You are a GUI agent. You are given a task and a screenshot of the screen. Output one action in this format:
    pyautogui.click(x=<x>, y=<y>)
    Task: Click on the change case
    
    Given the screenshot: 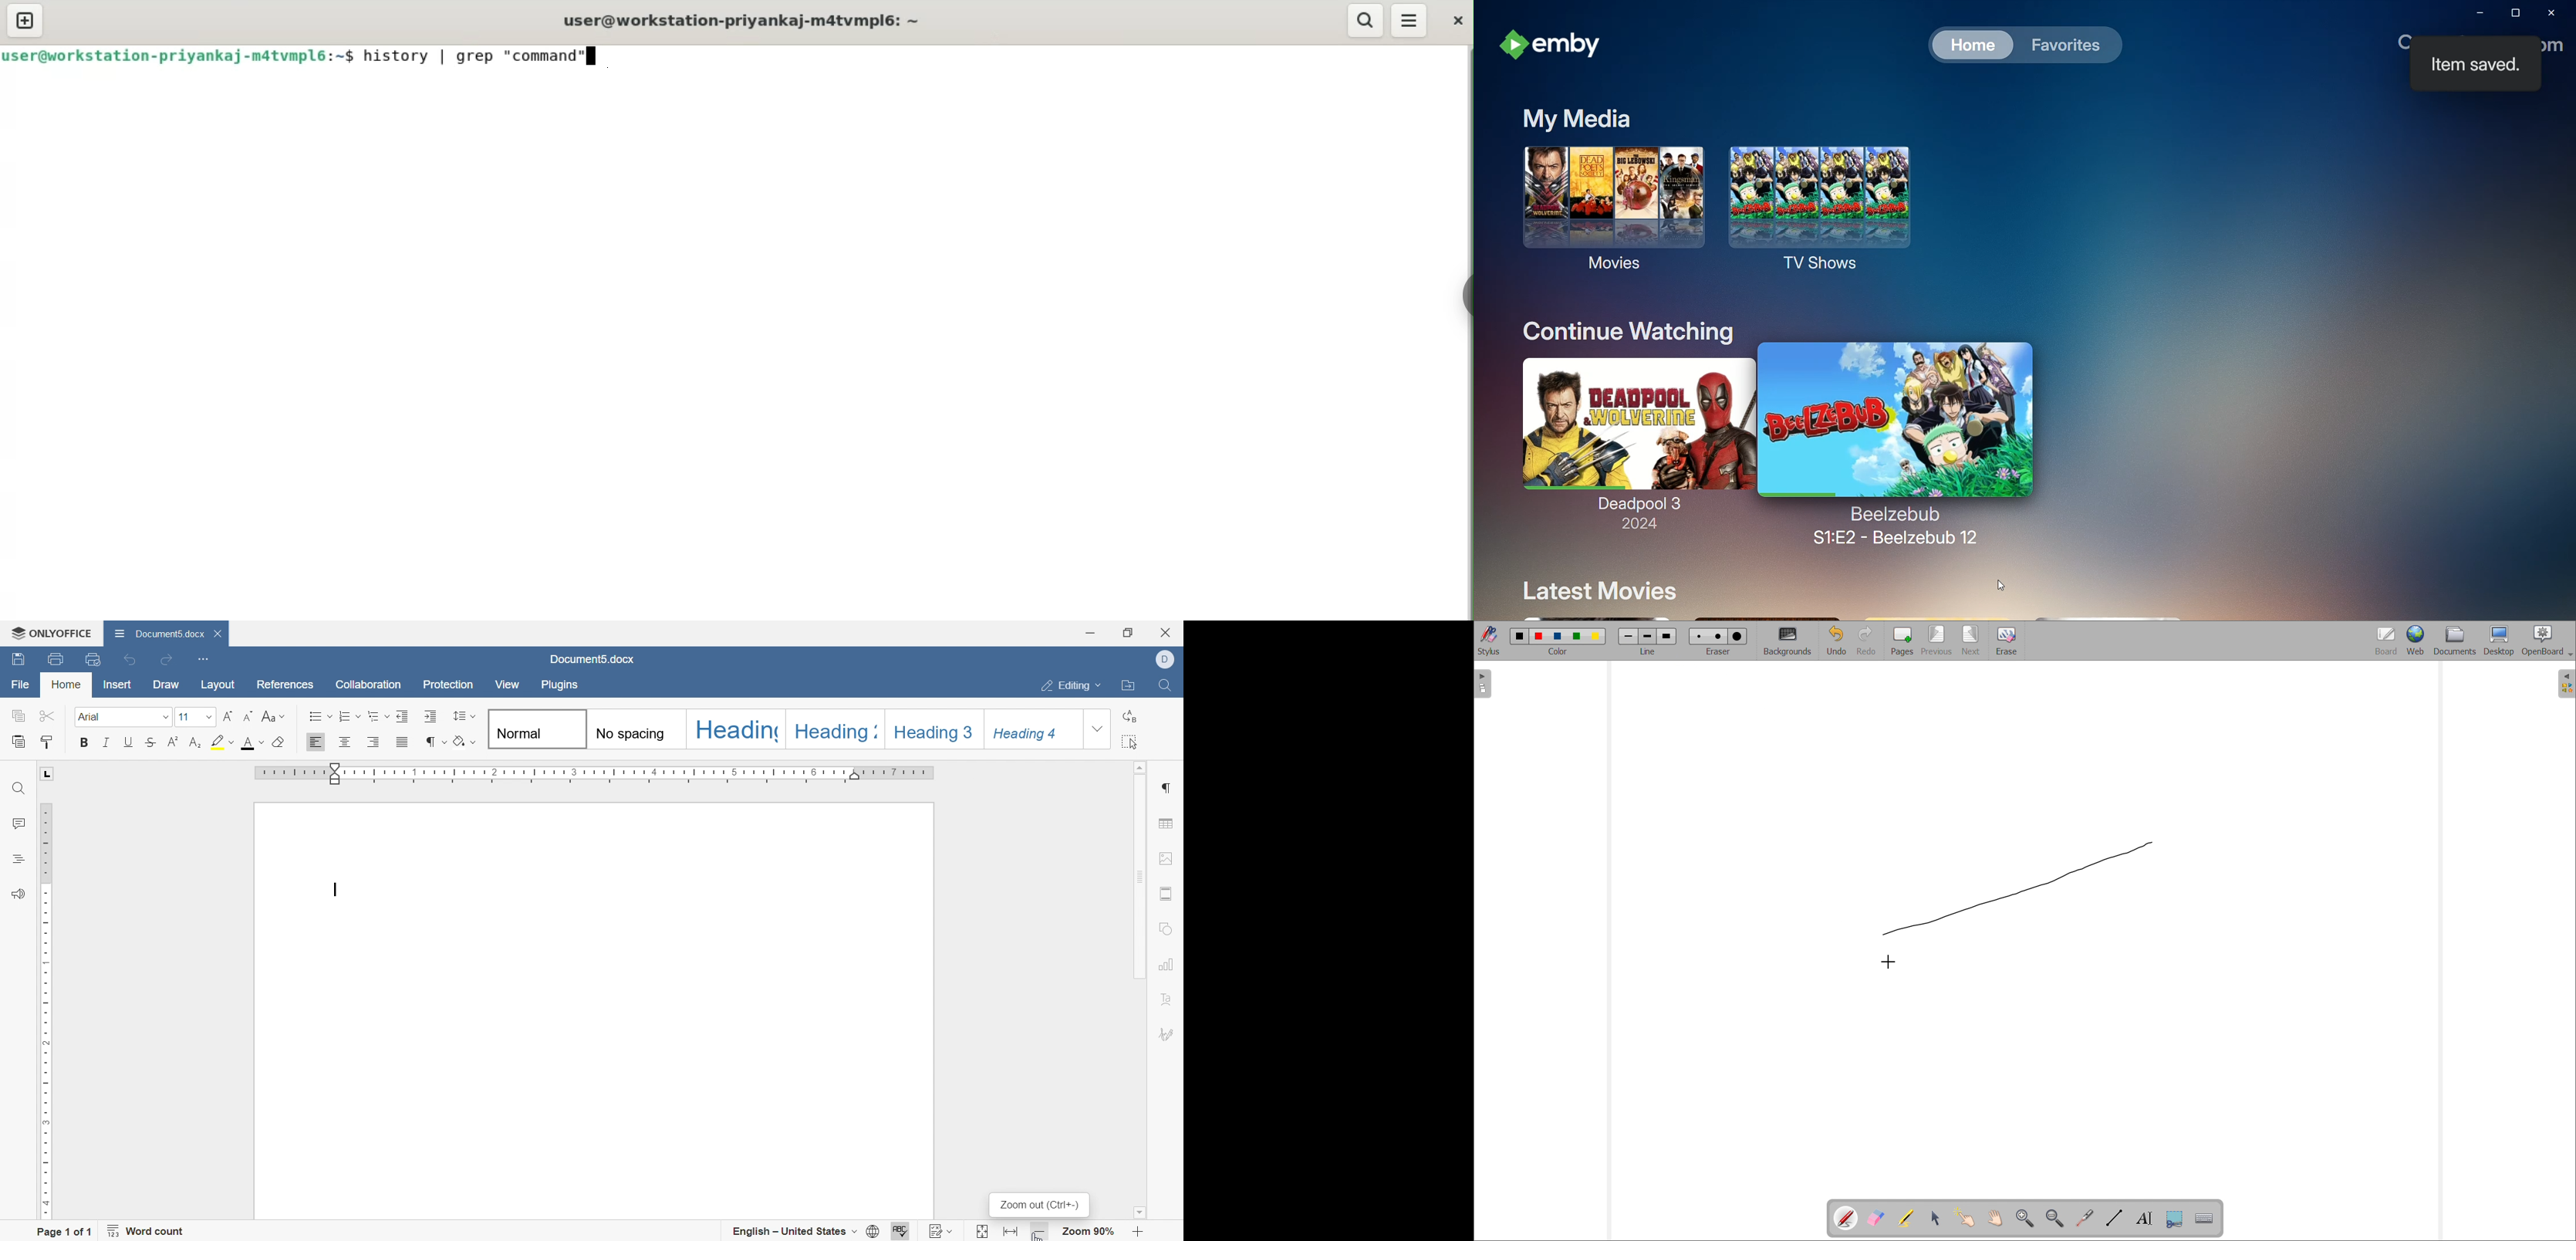 What is the action you would take?
    pyautogui.click(x=272, y=715)
    